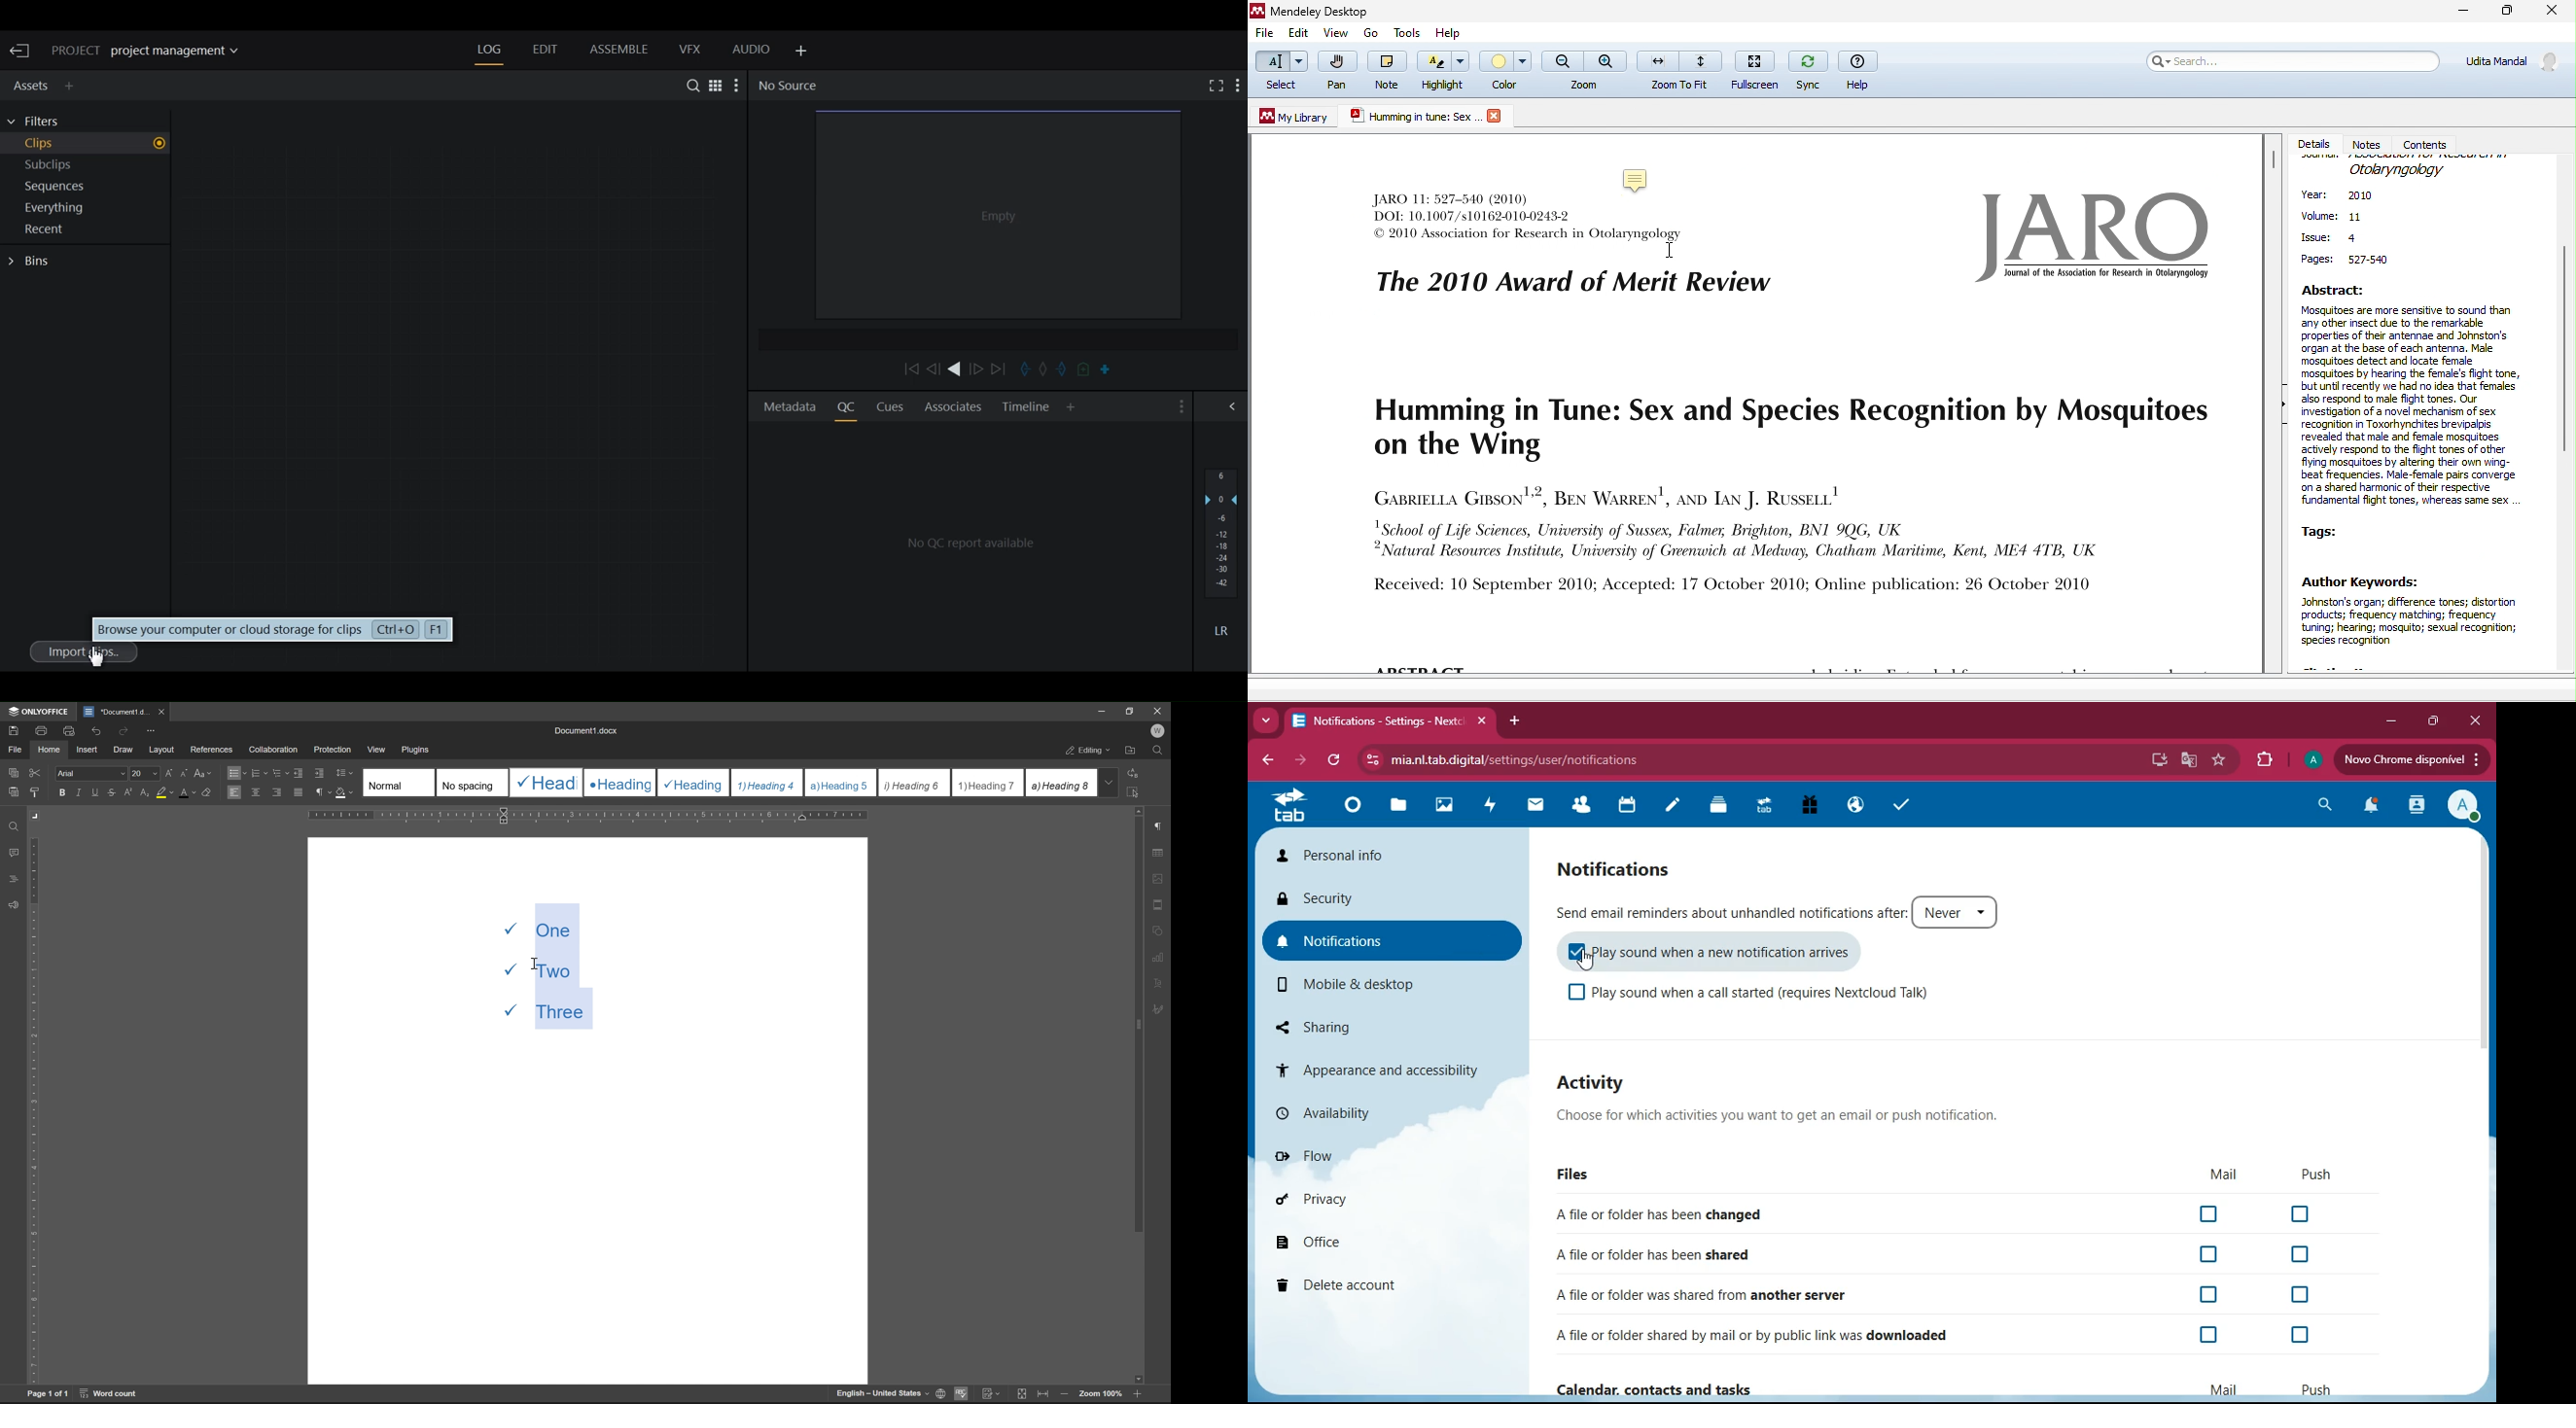 The image size is (2576, 1428). Describe the element at coordinates (1107, 370) in the screenshot. I see `` at that location.